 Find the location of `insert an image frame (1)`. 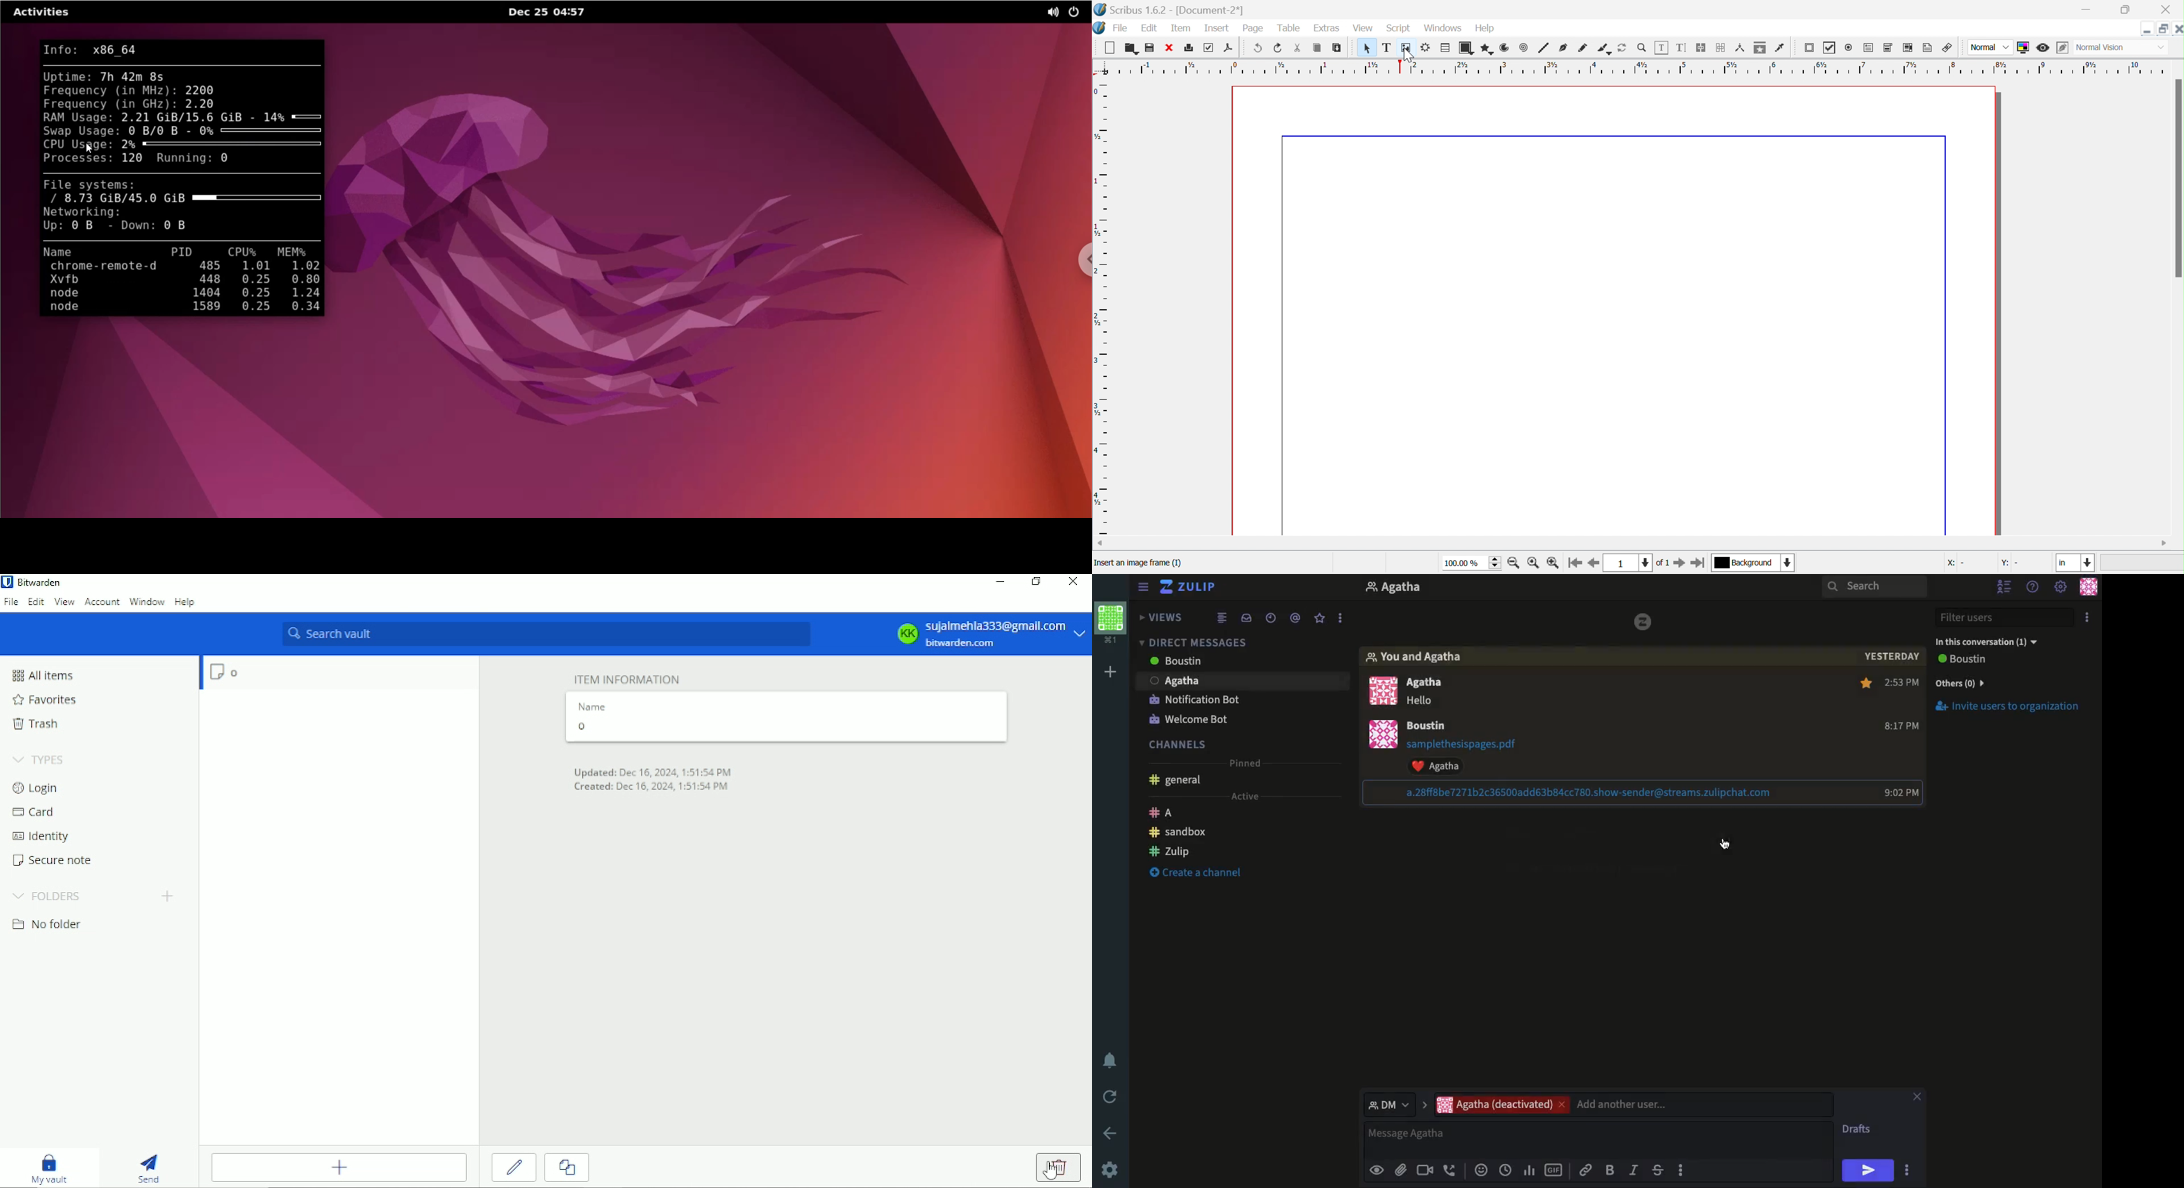

insert an image frame (1) is located at coordinates (1140, 565).